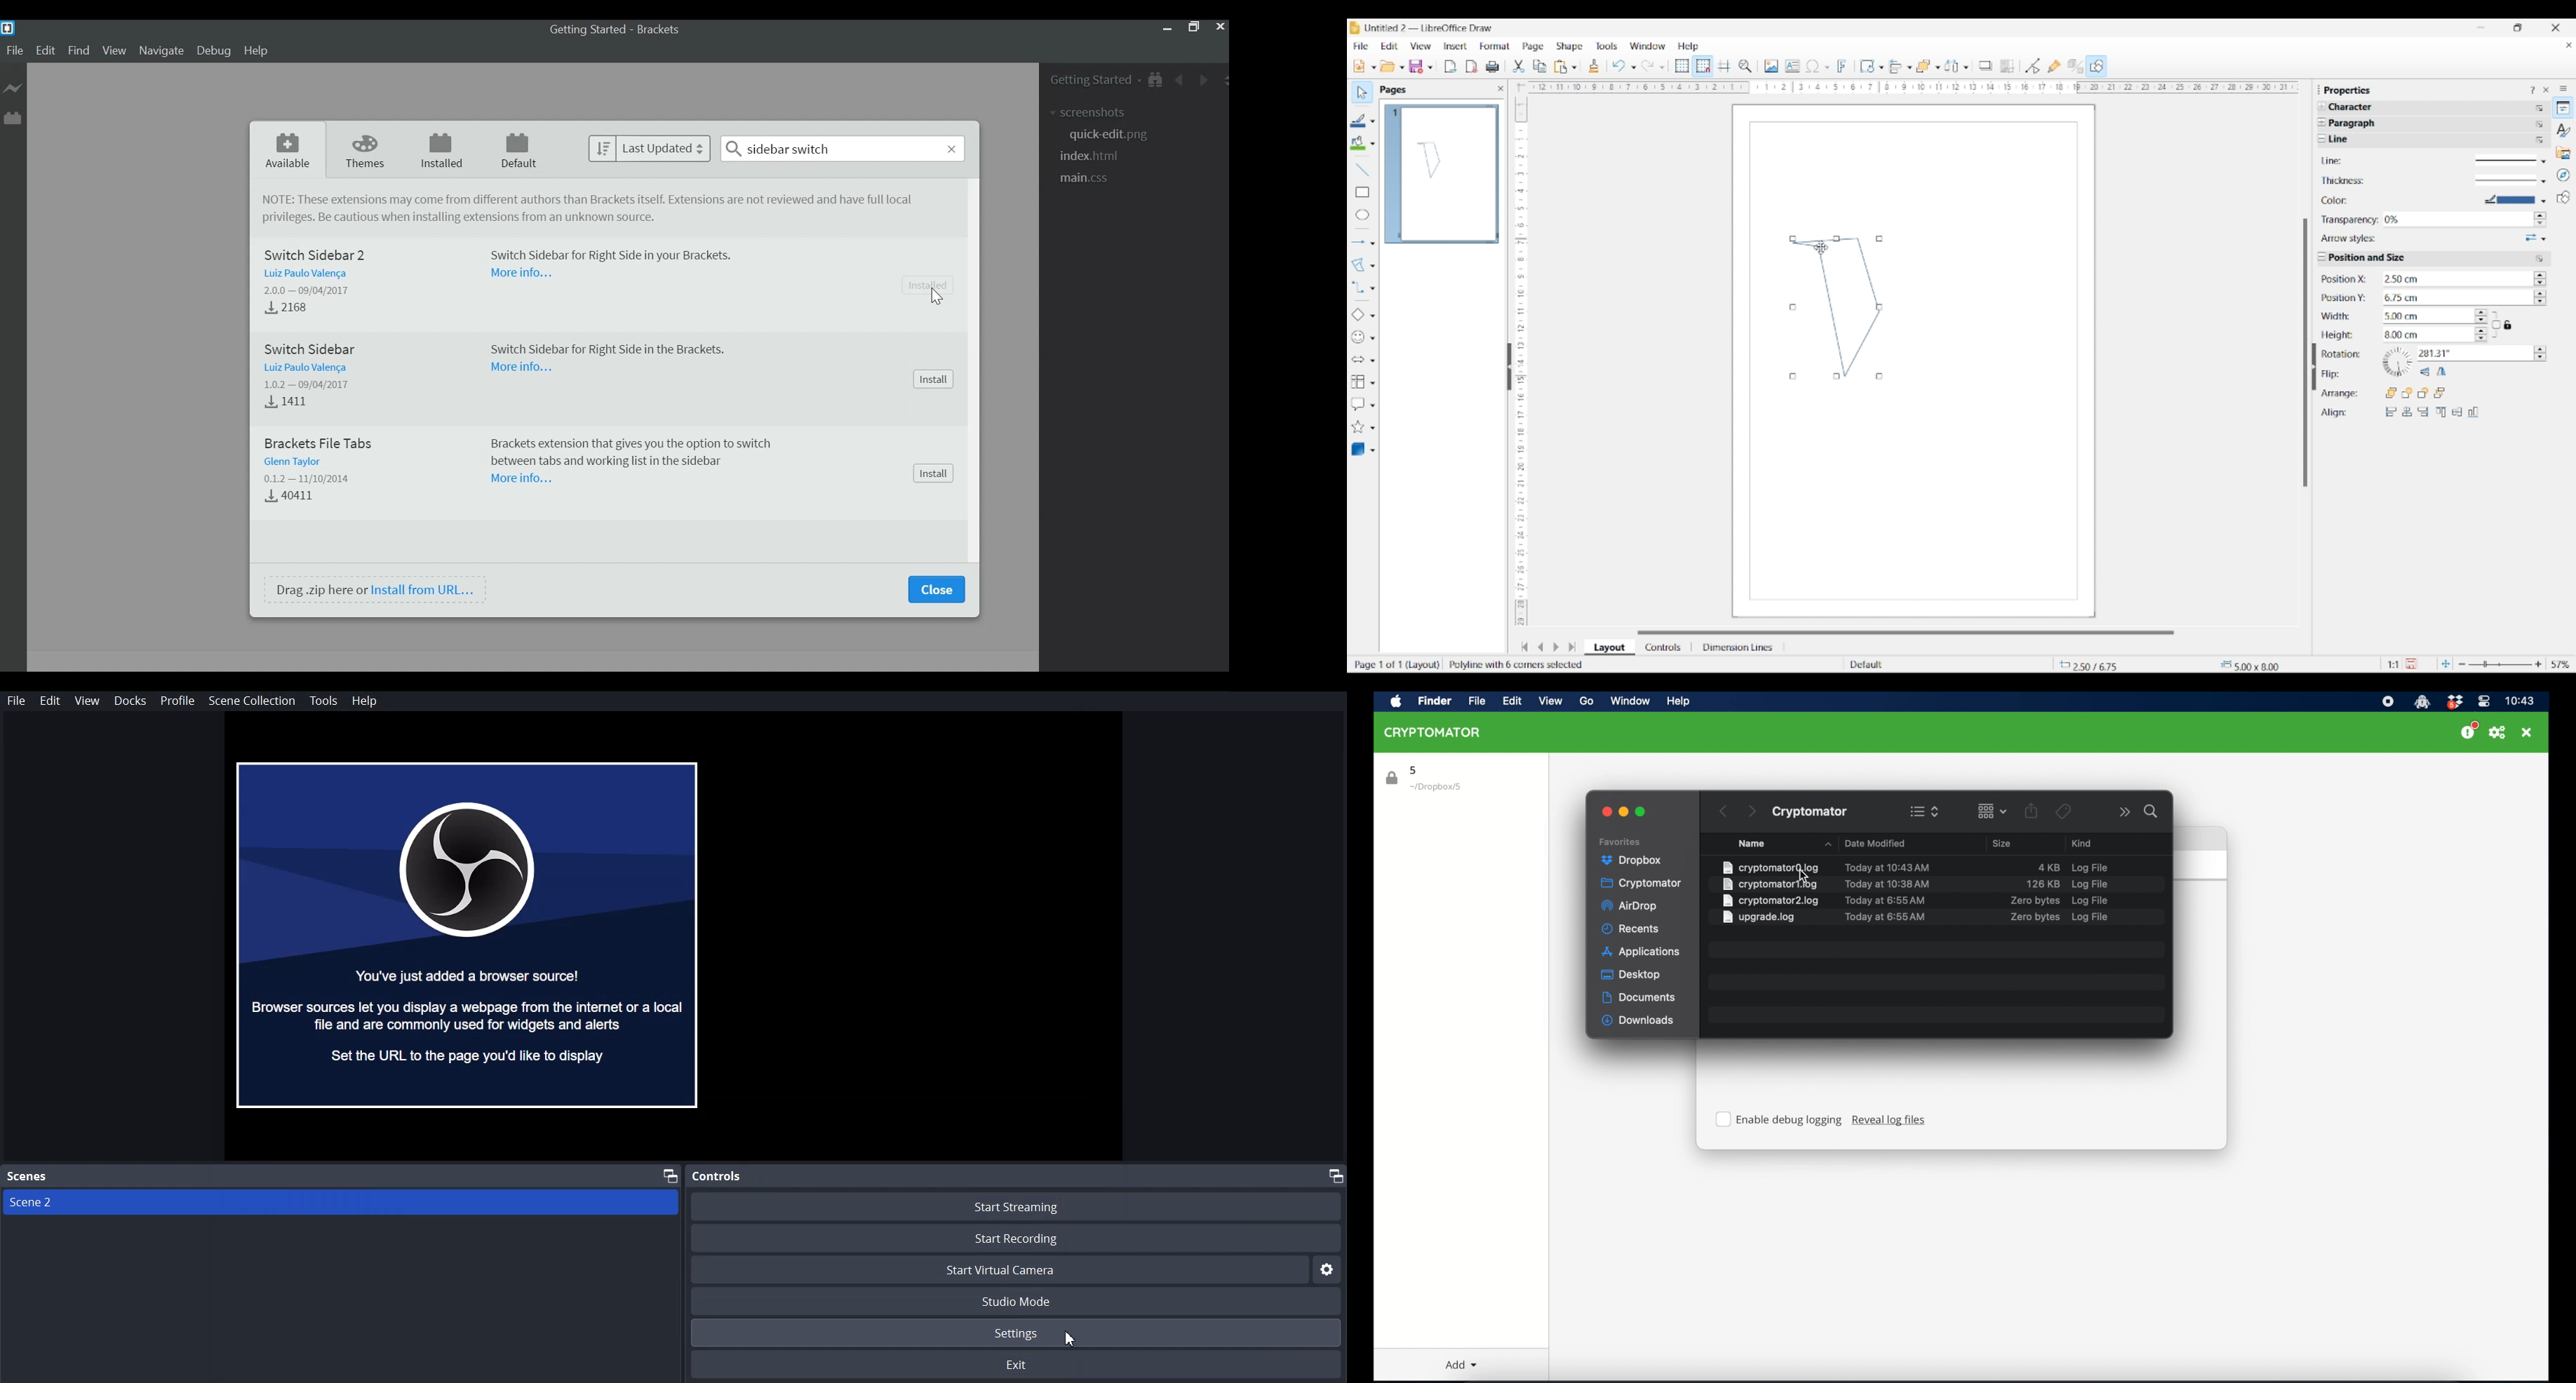  I want to click on View options, so click(1420, 46).